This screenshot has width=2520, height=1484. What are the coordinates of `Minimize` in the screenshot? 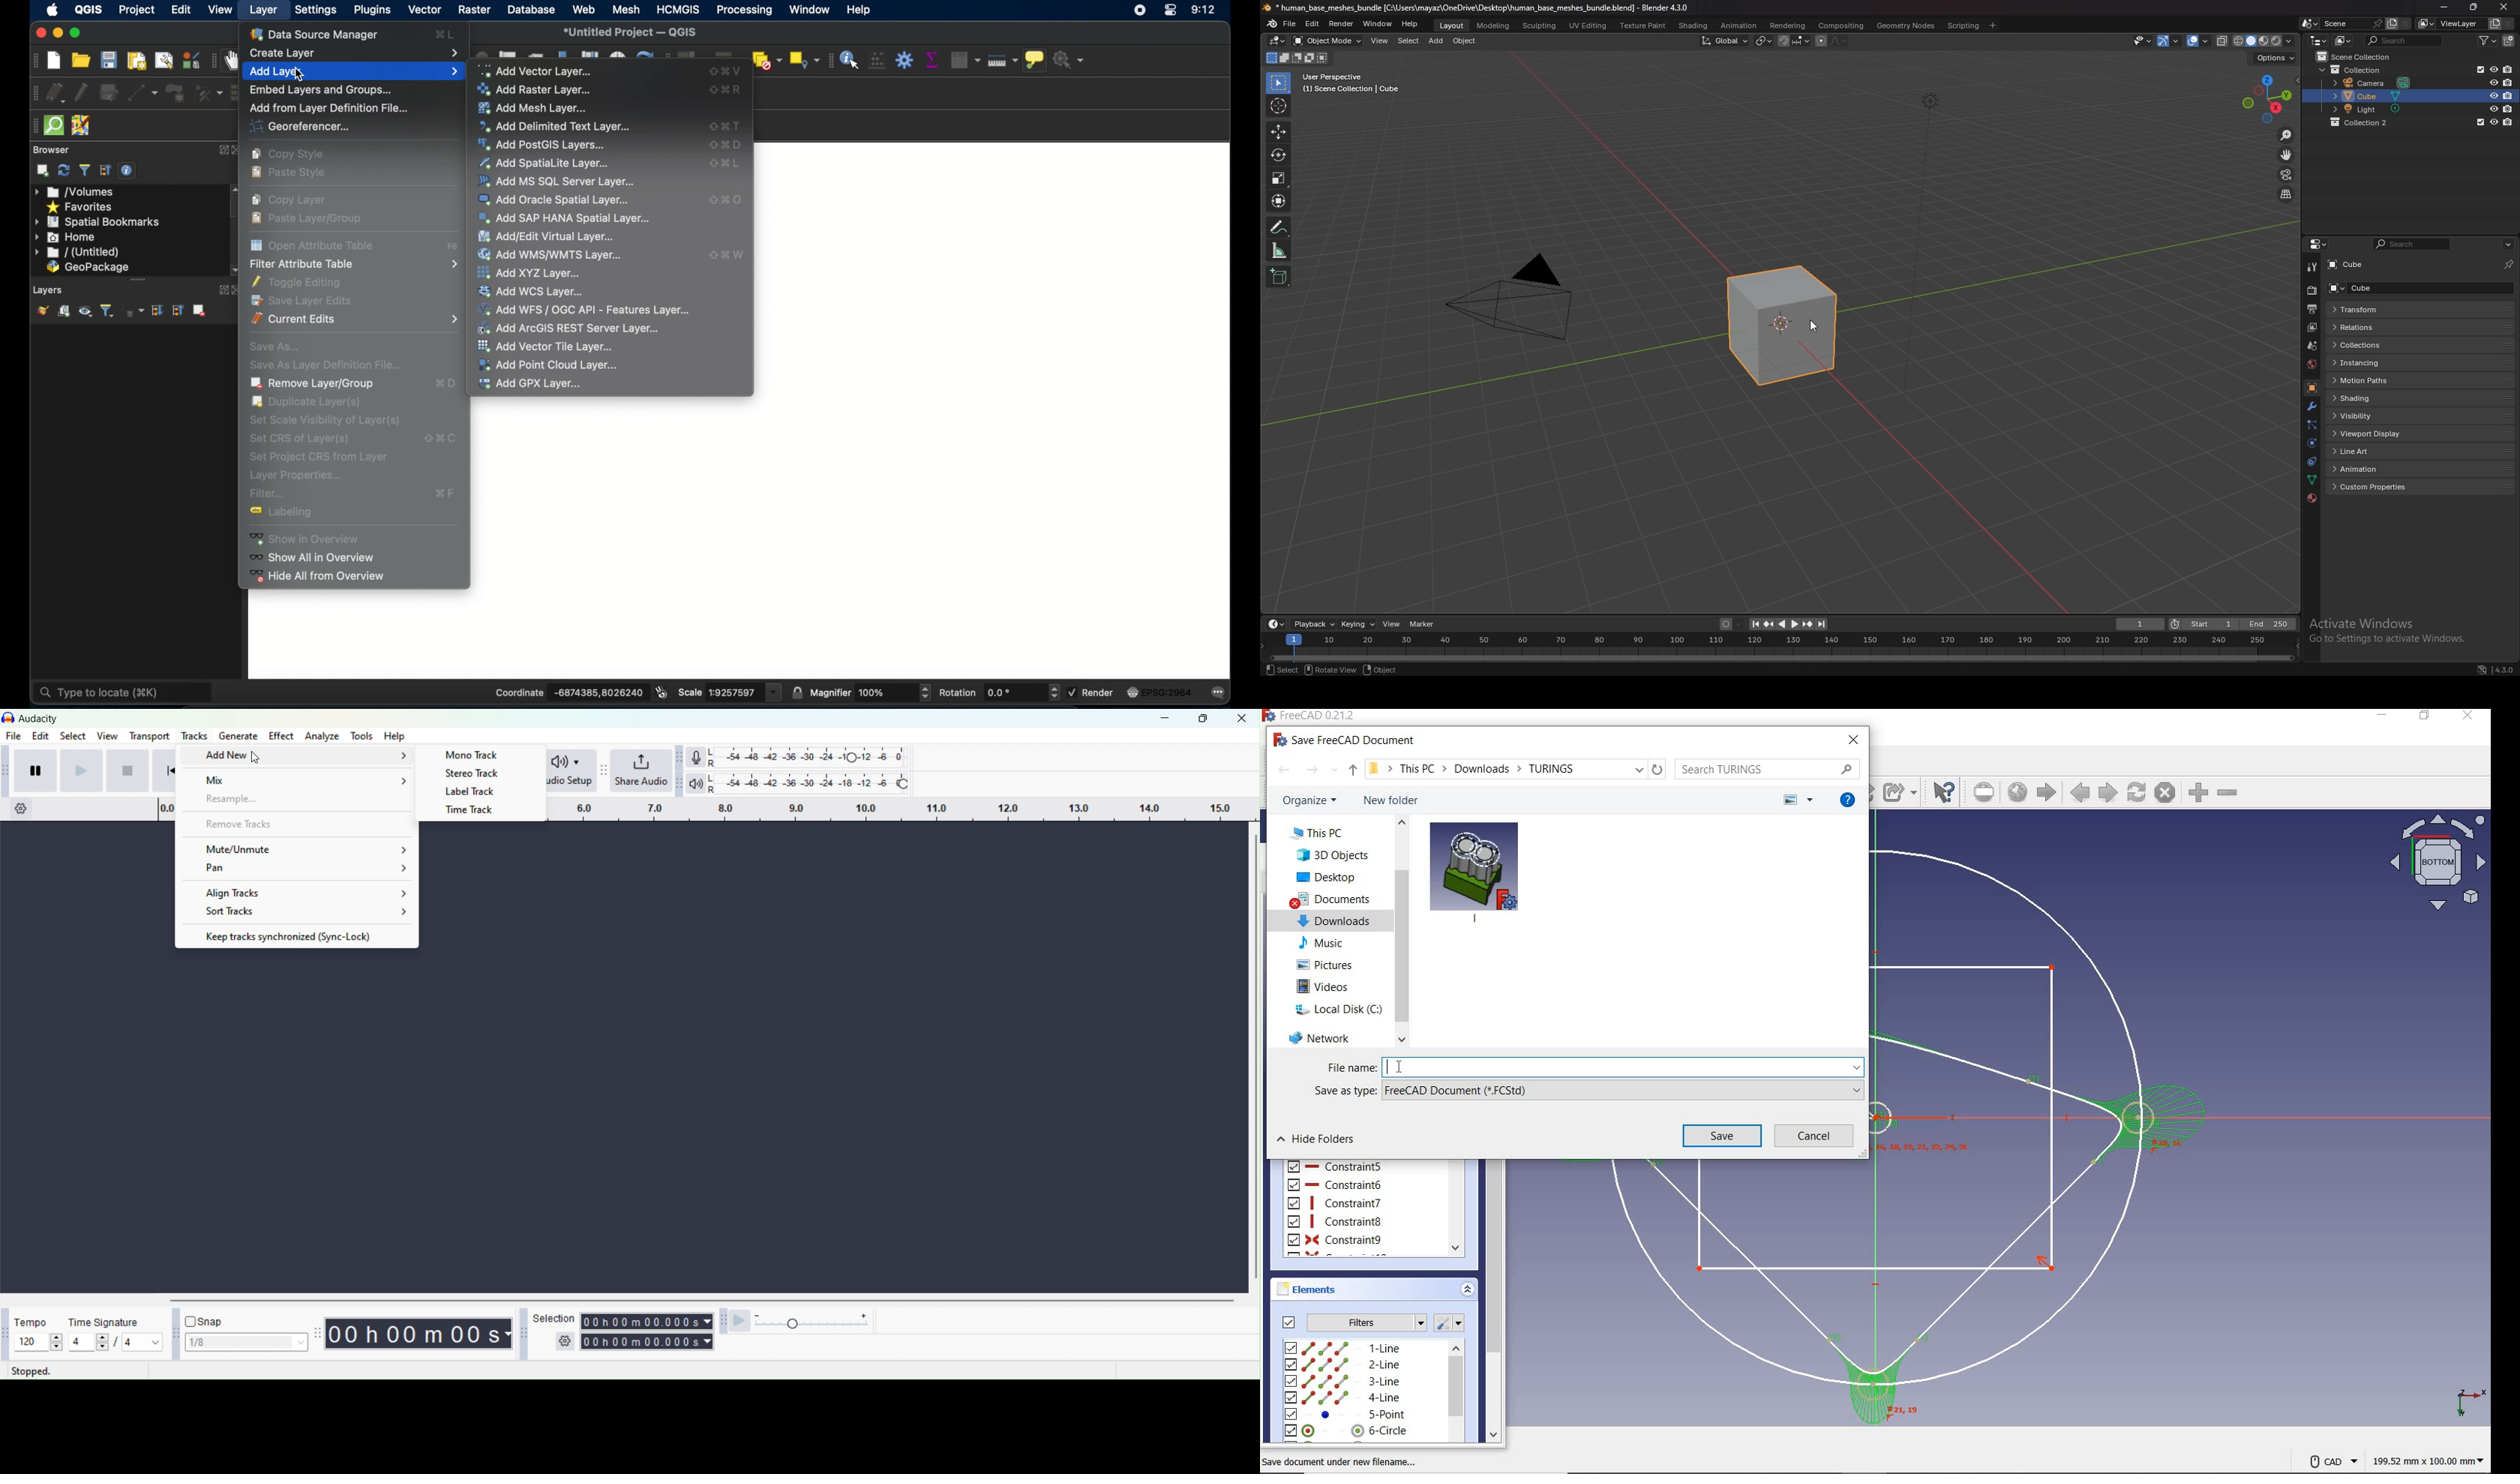 It's located at (1167, 718).